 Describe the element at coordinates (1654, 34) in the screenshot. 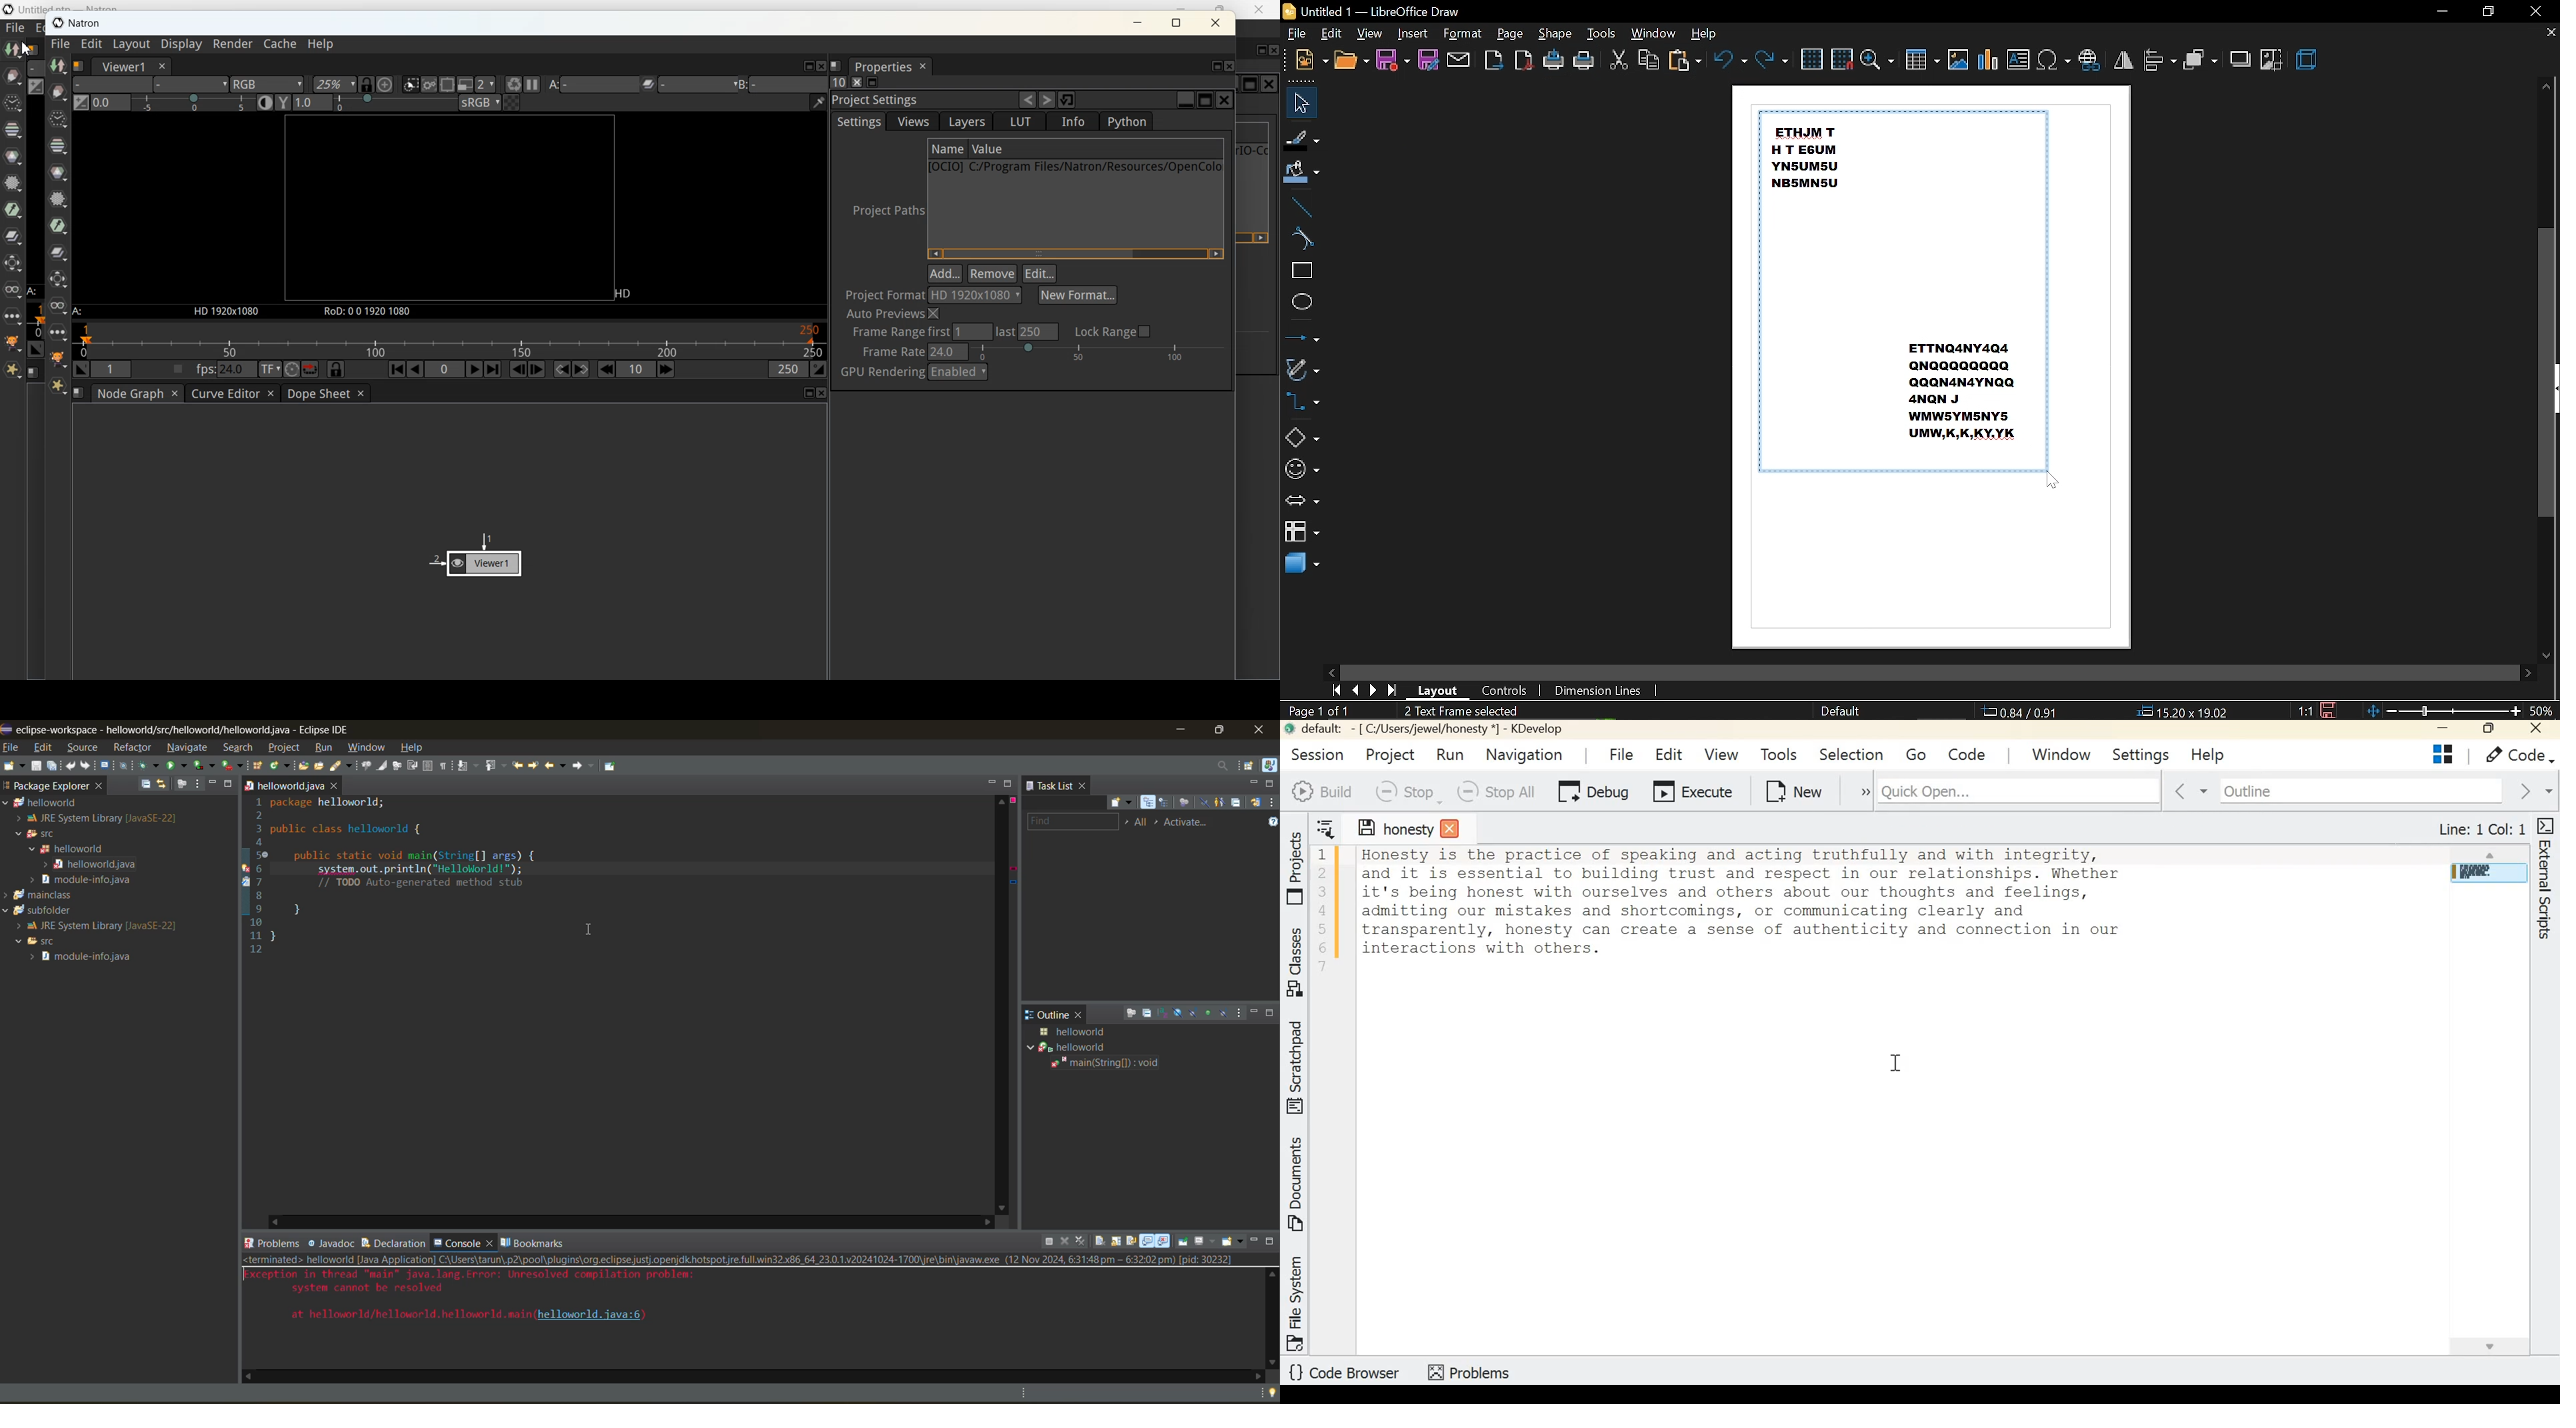

I see `window` at that location.